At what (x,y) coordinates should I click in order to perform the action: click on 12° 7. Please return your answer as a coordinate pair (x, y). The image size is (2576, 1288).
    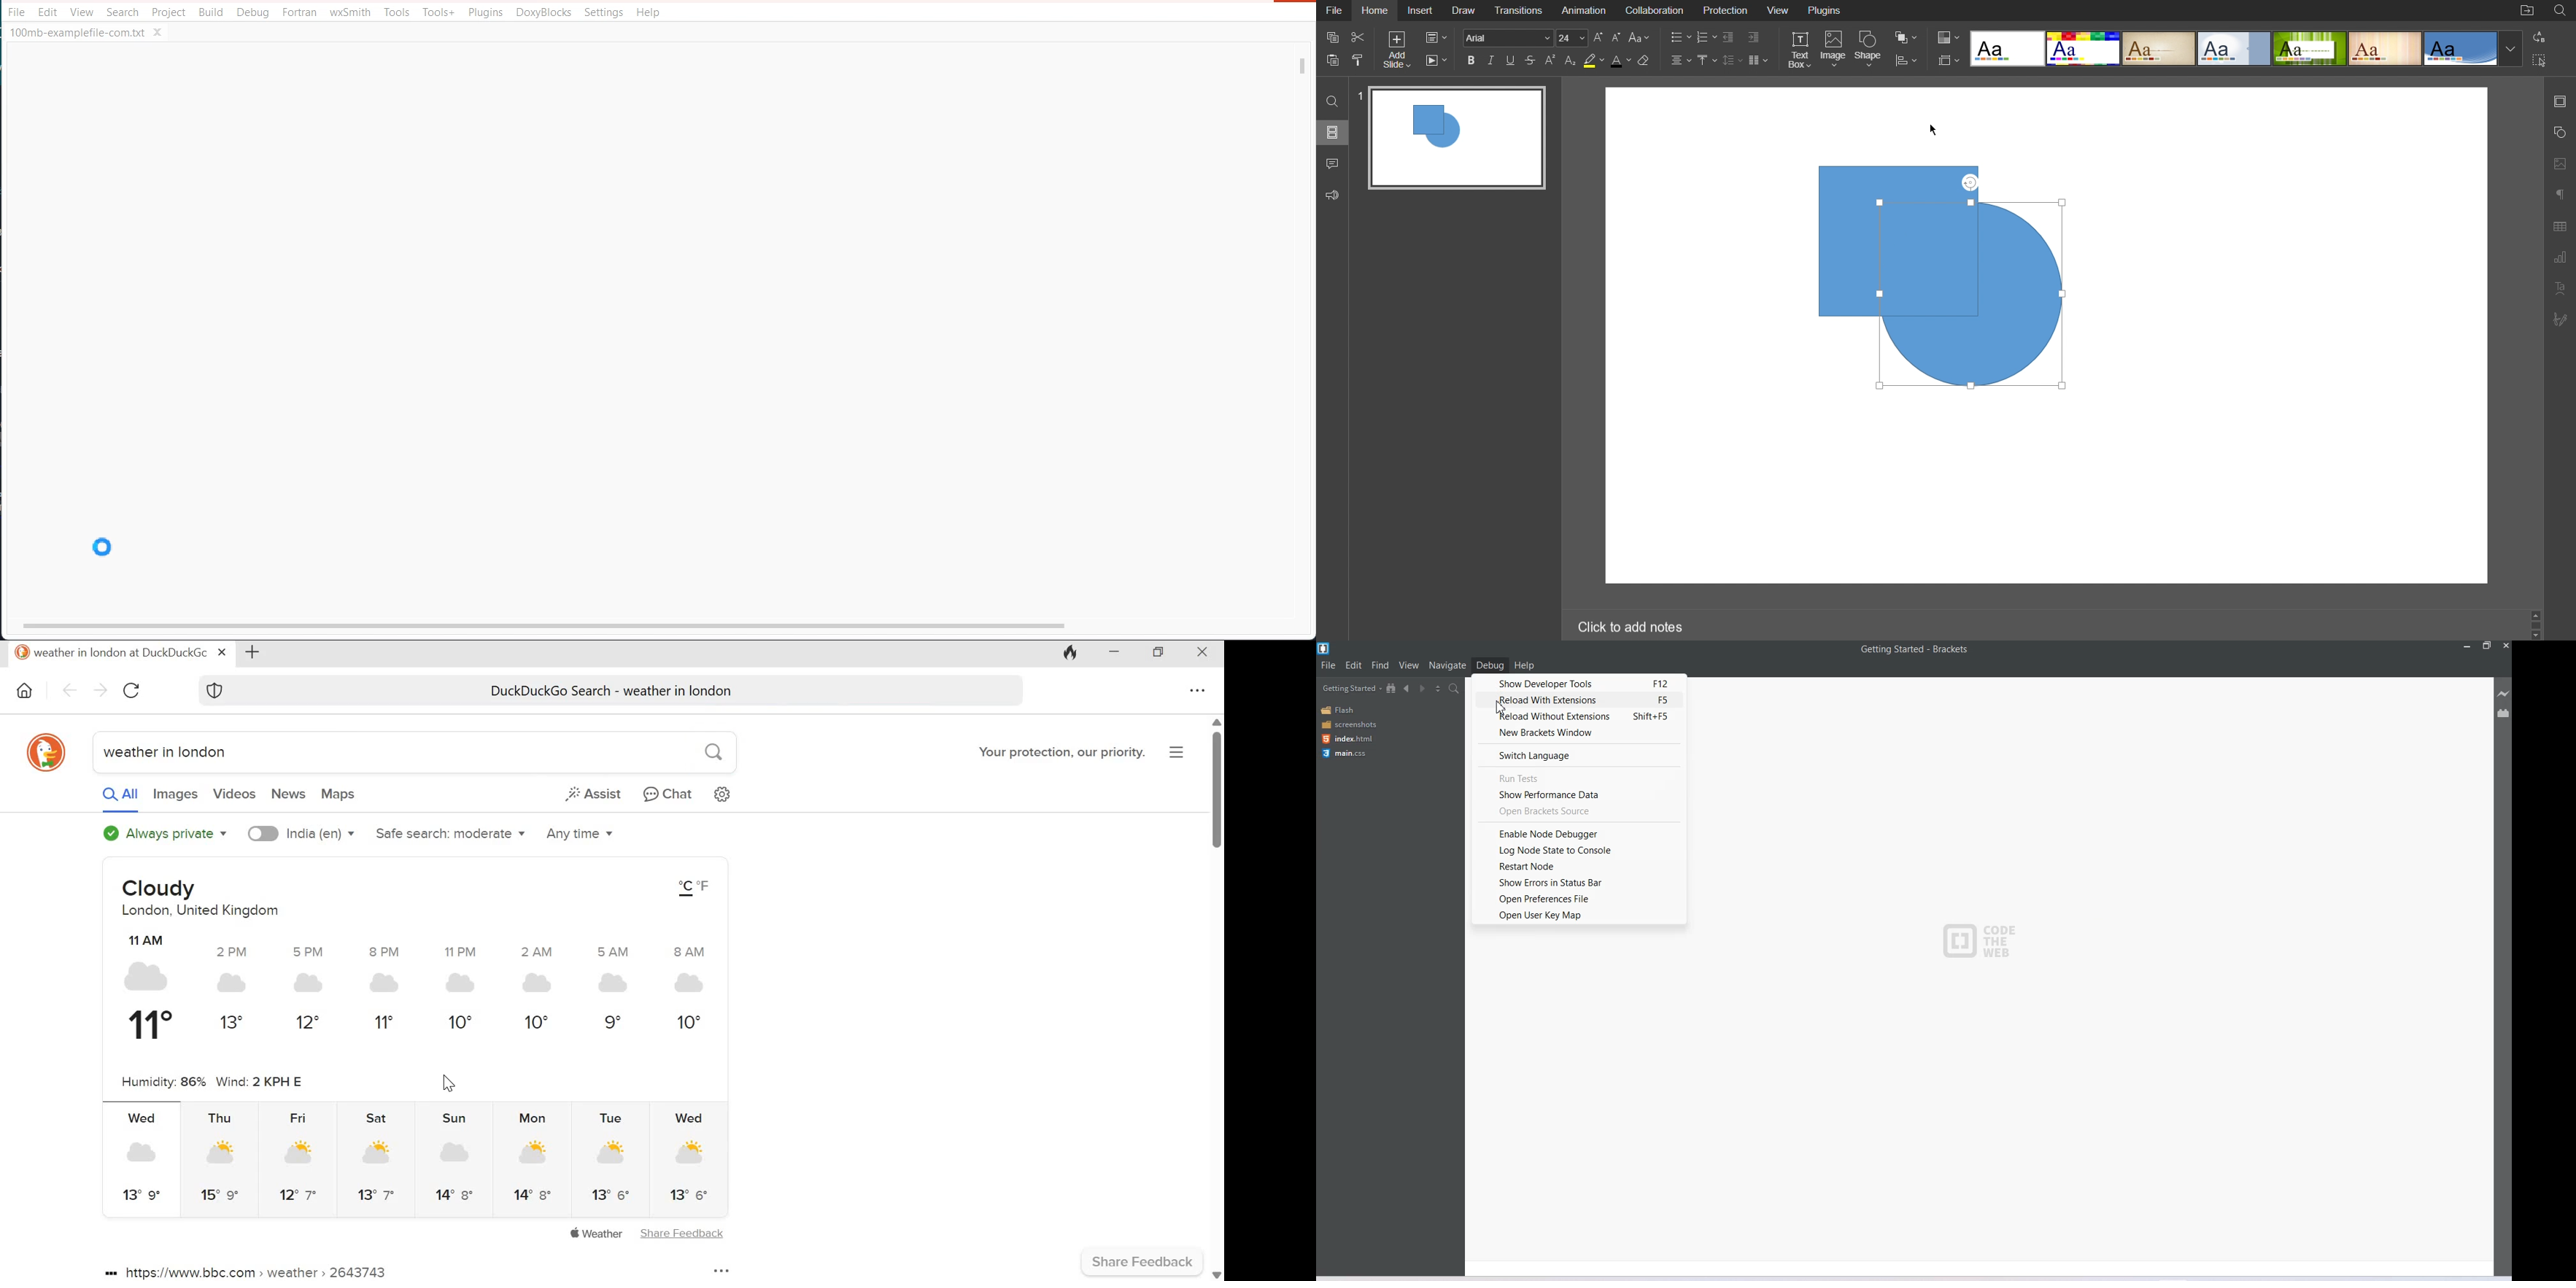
    Looking at the image, I should click on (298, 1196).